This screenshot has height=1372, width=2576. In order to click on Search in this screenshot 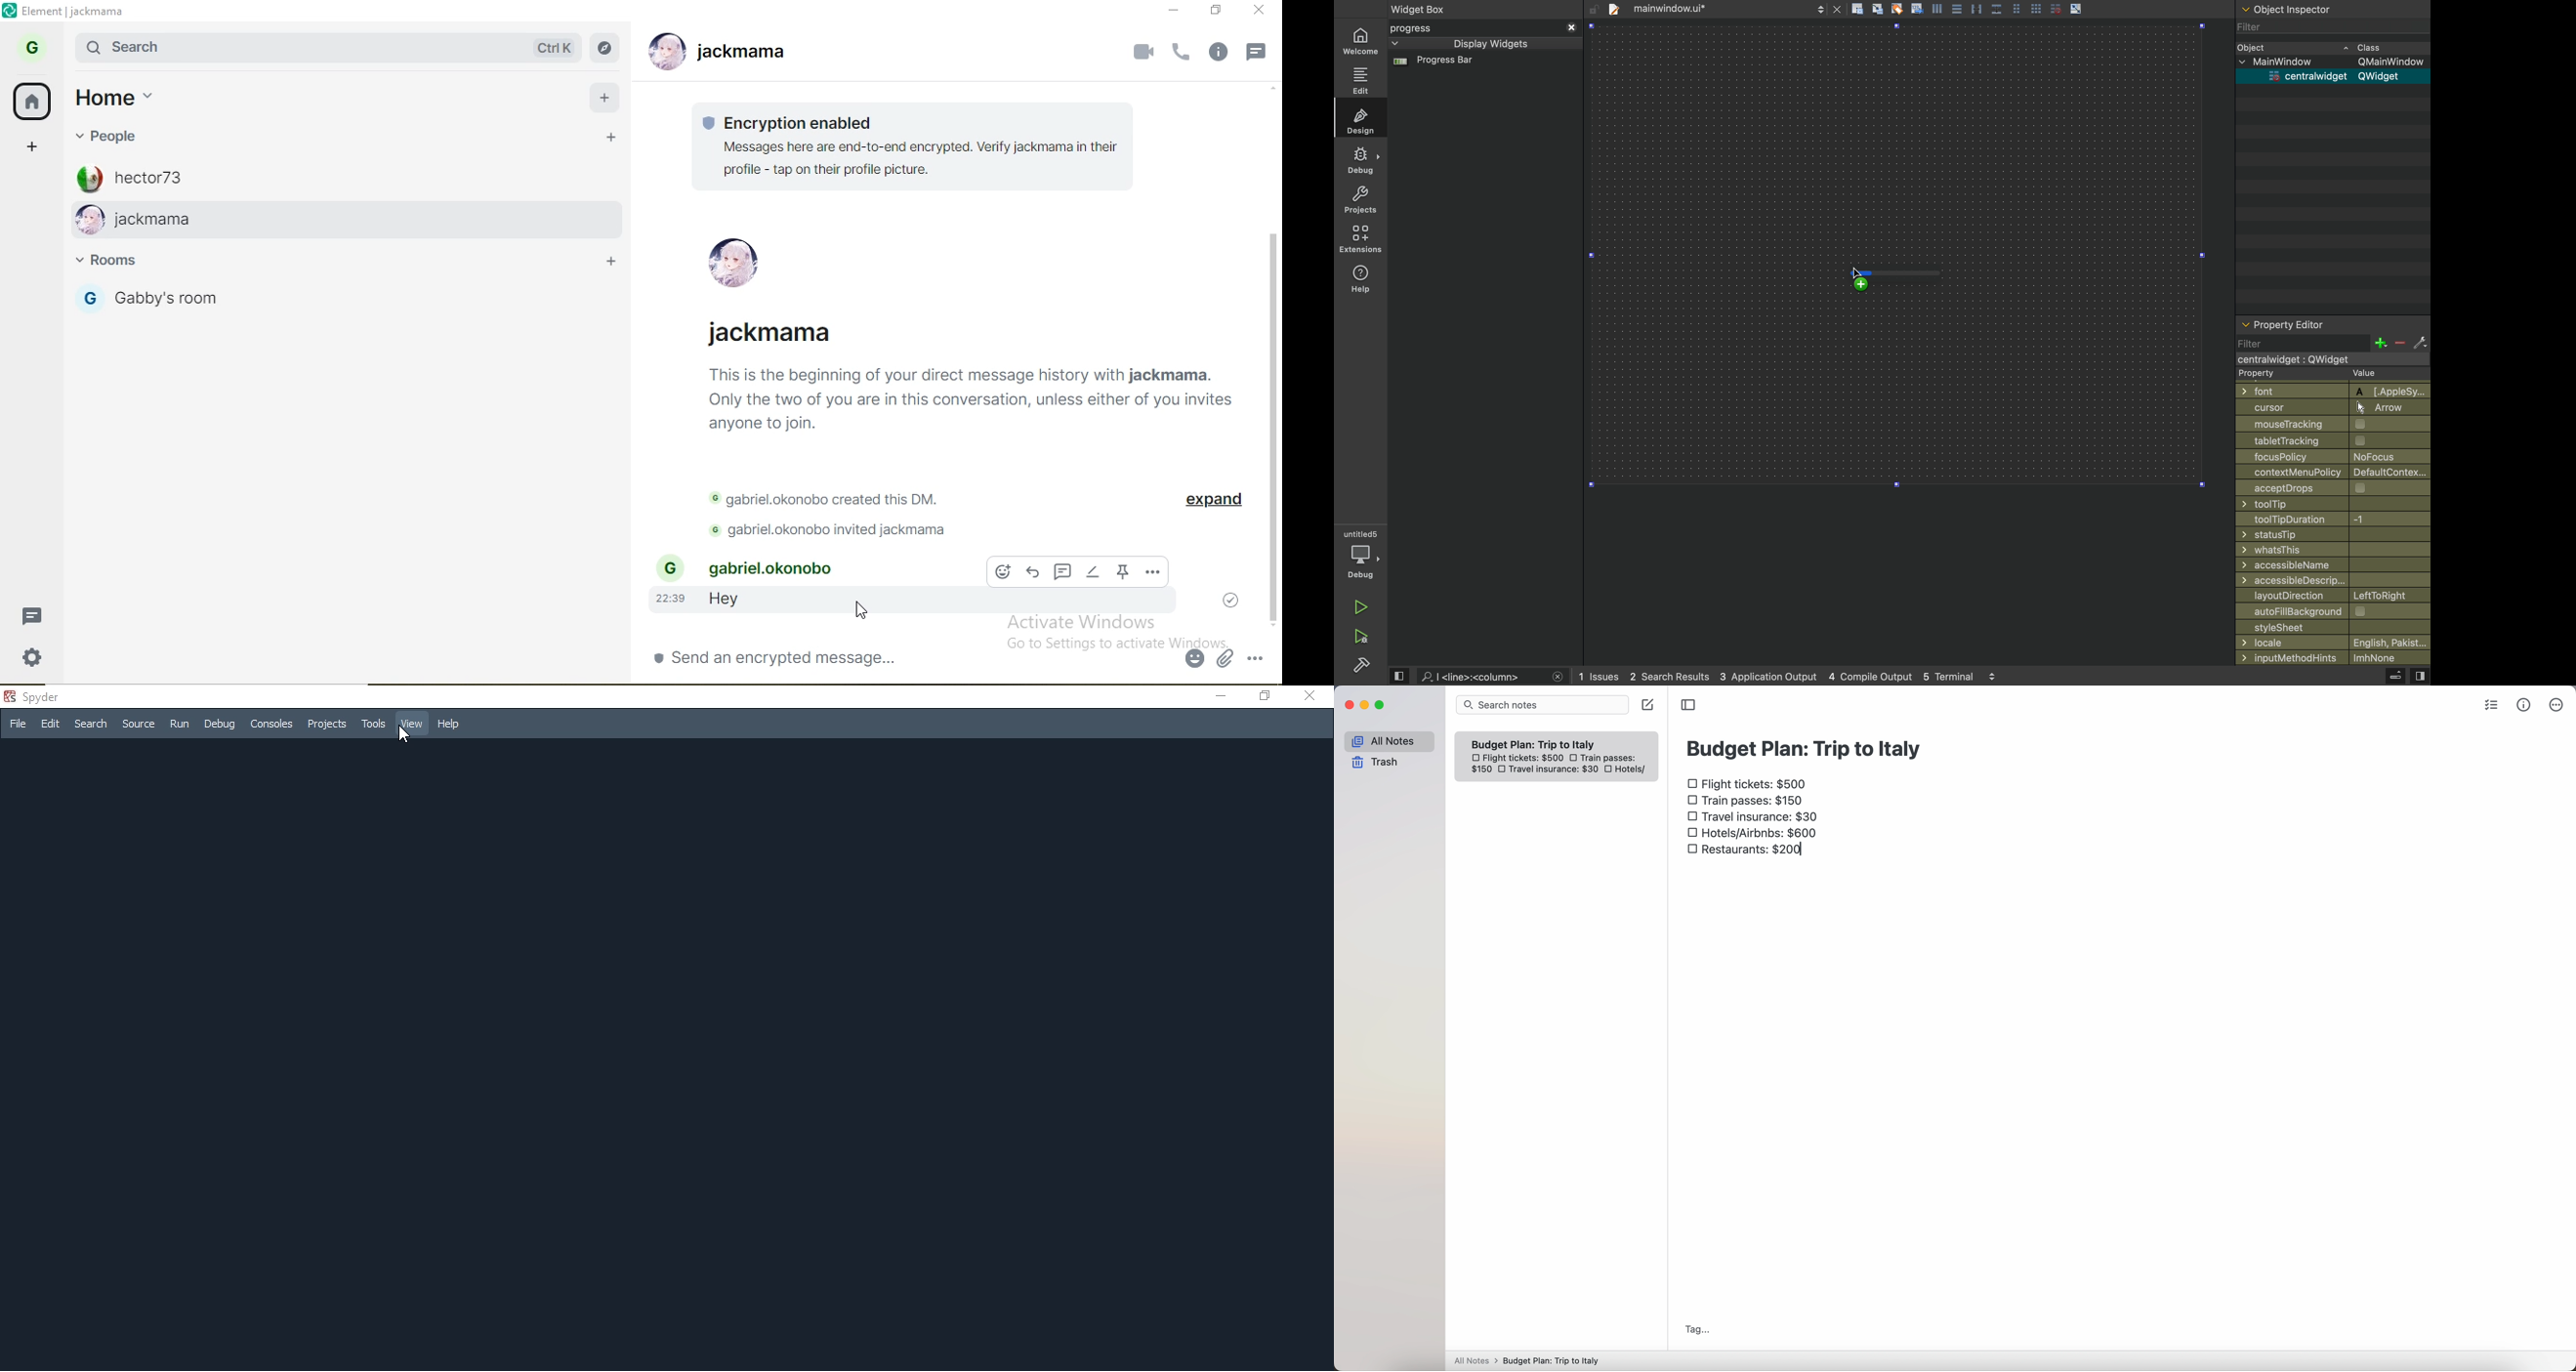, I will do `click(90, 725)`.